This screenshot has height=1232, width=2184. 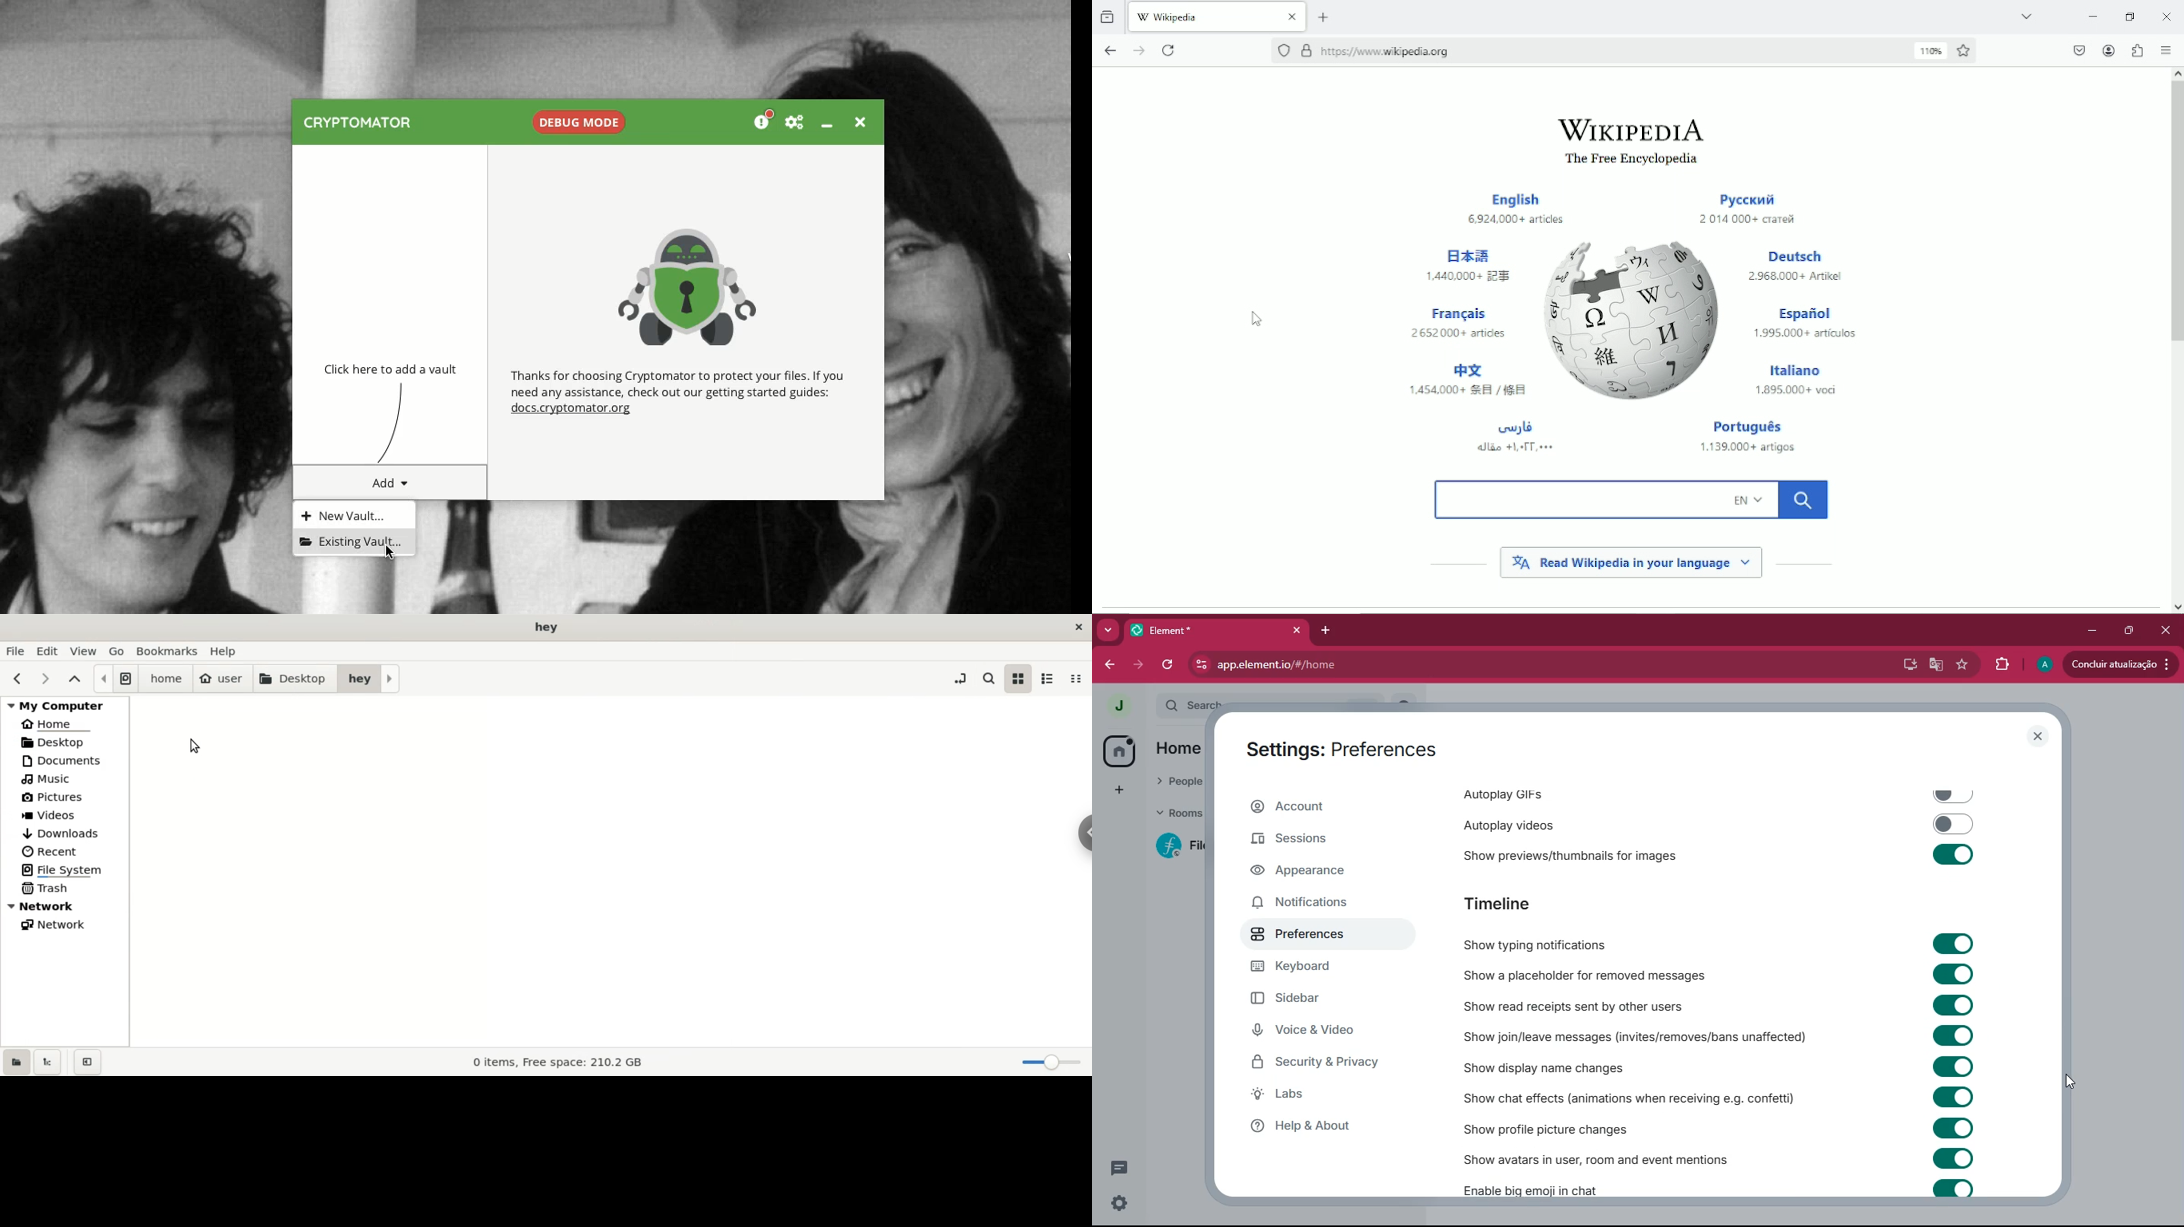 What do you see at coordinates (1169, 50) in the screenshot?
I see `Reload current tab` at bounding box center [1169, 50].